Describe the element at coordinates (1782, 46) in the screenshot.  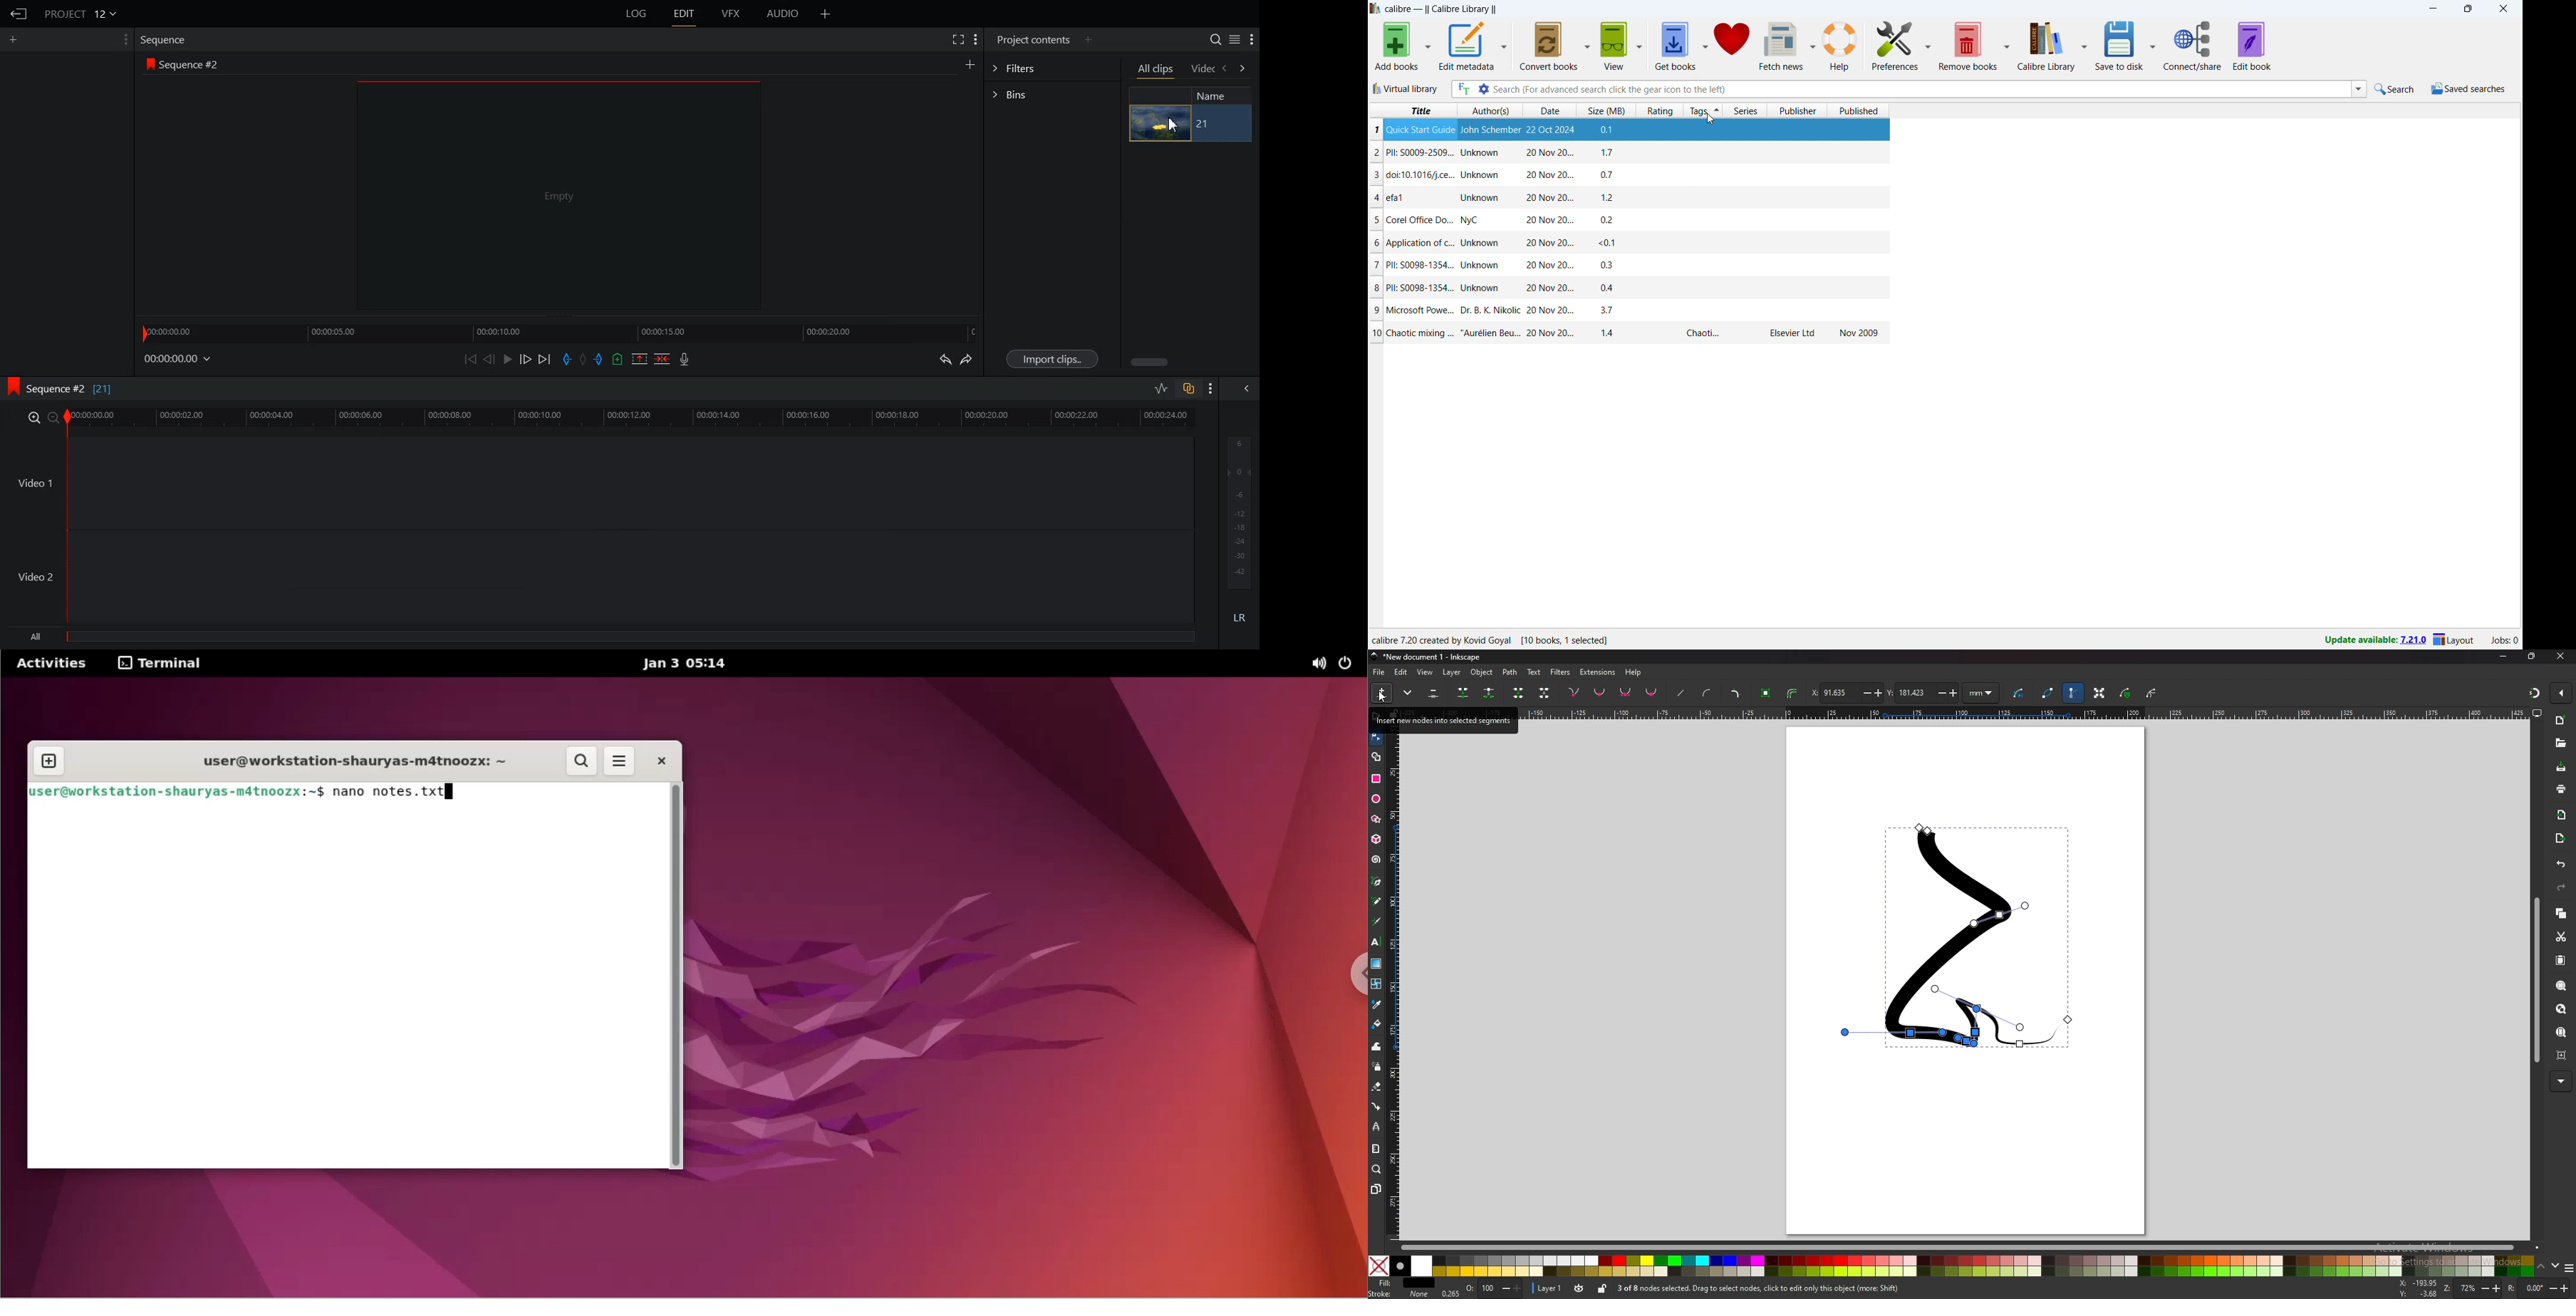
I see `fetch news` at that location.